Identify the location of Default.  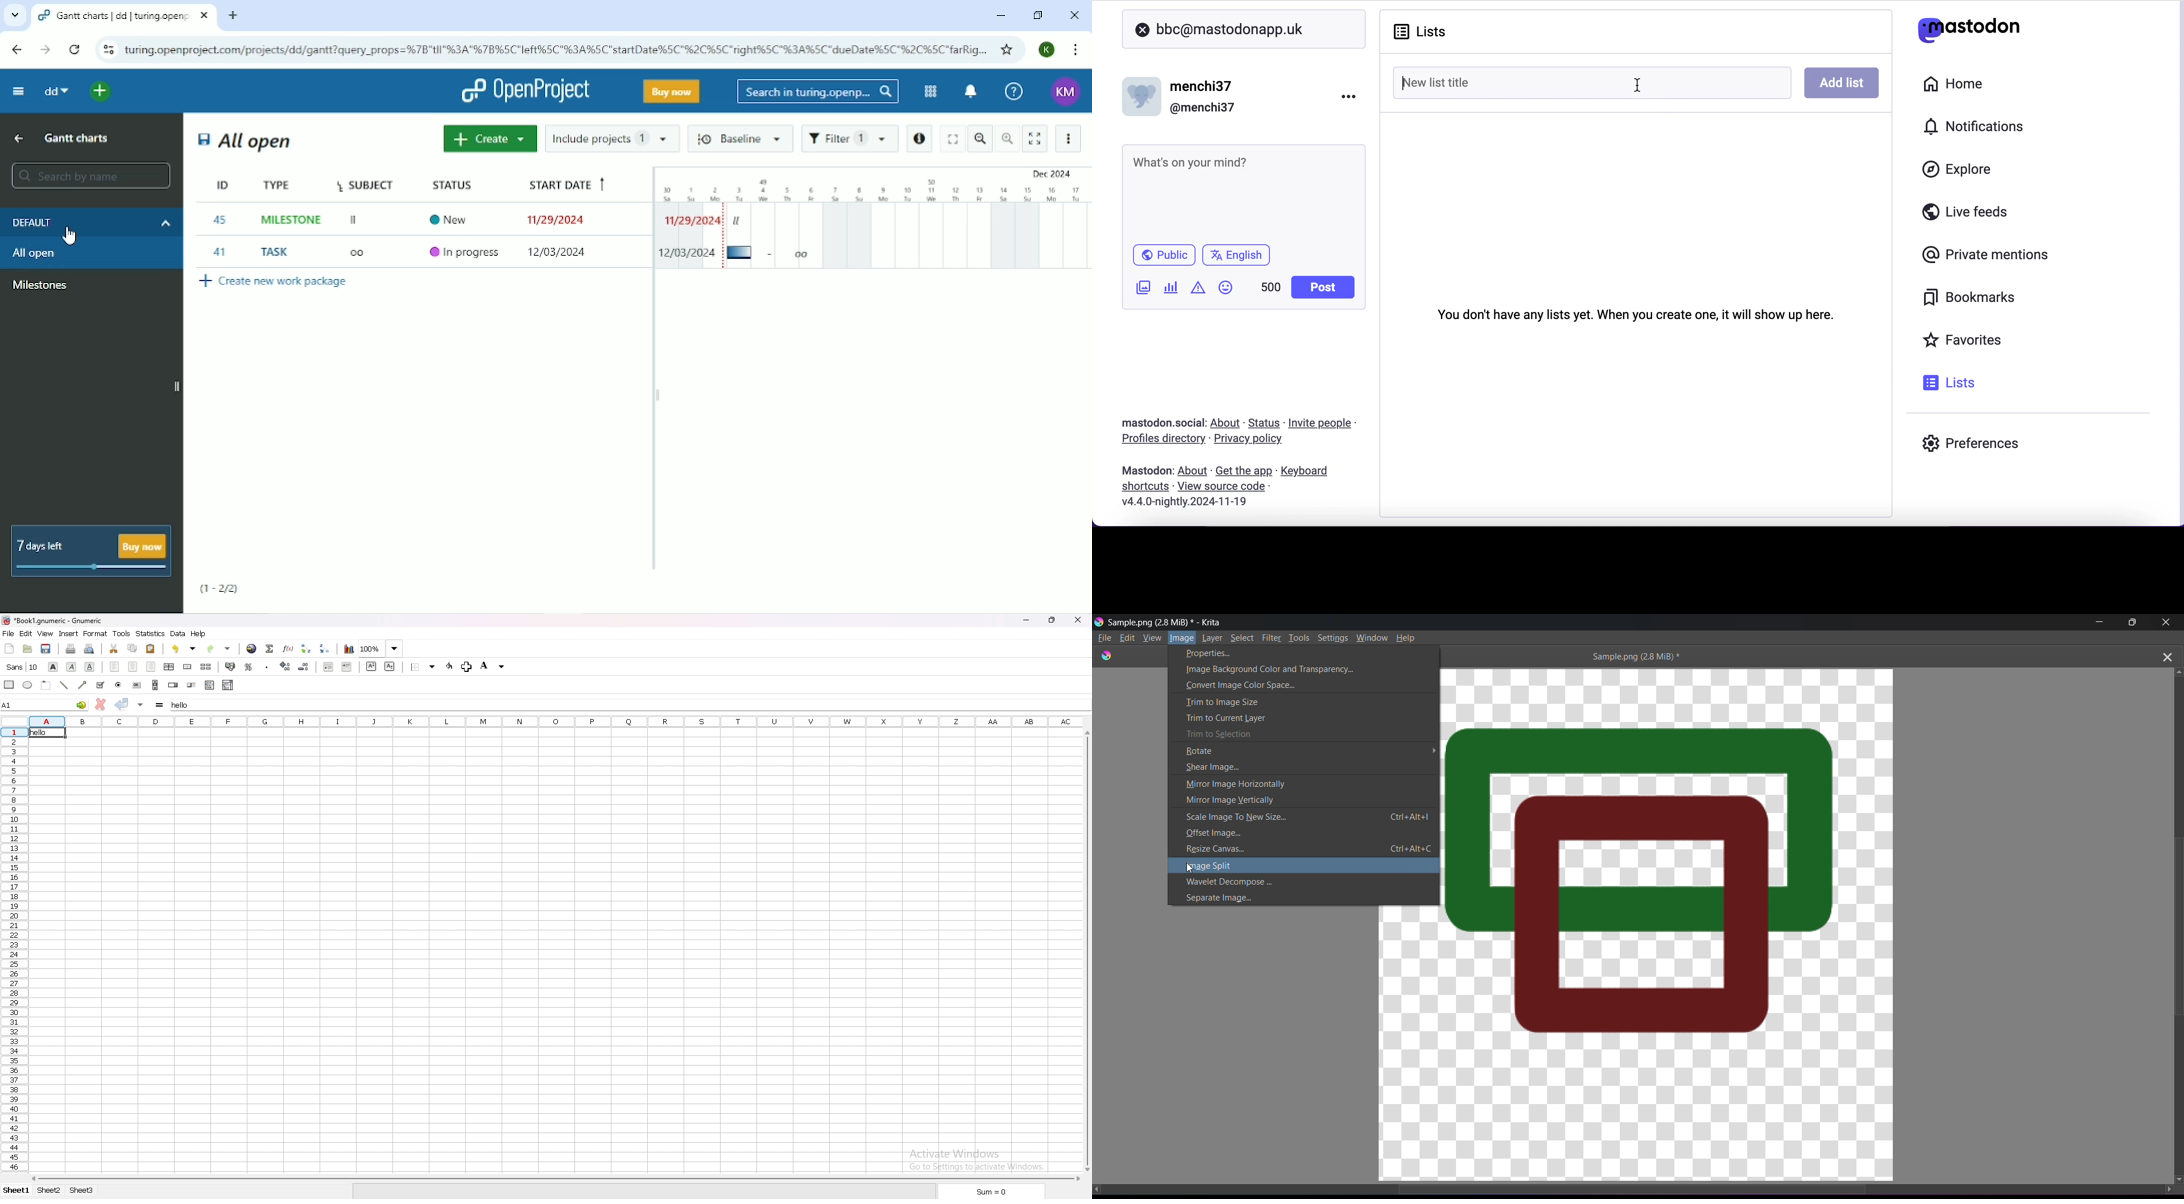
(90, 222).